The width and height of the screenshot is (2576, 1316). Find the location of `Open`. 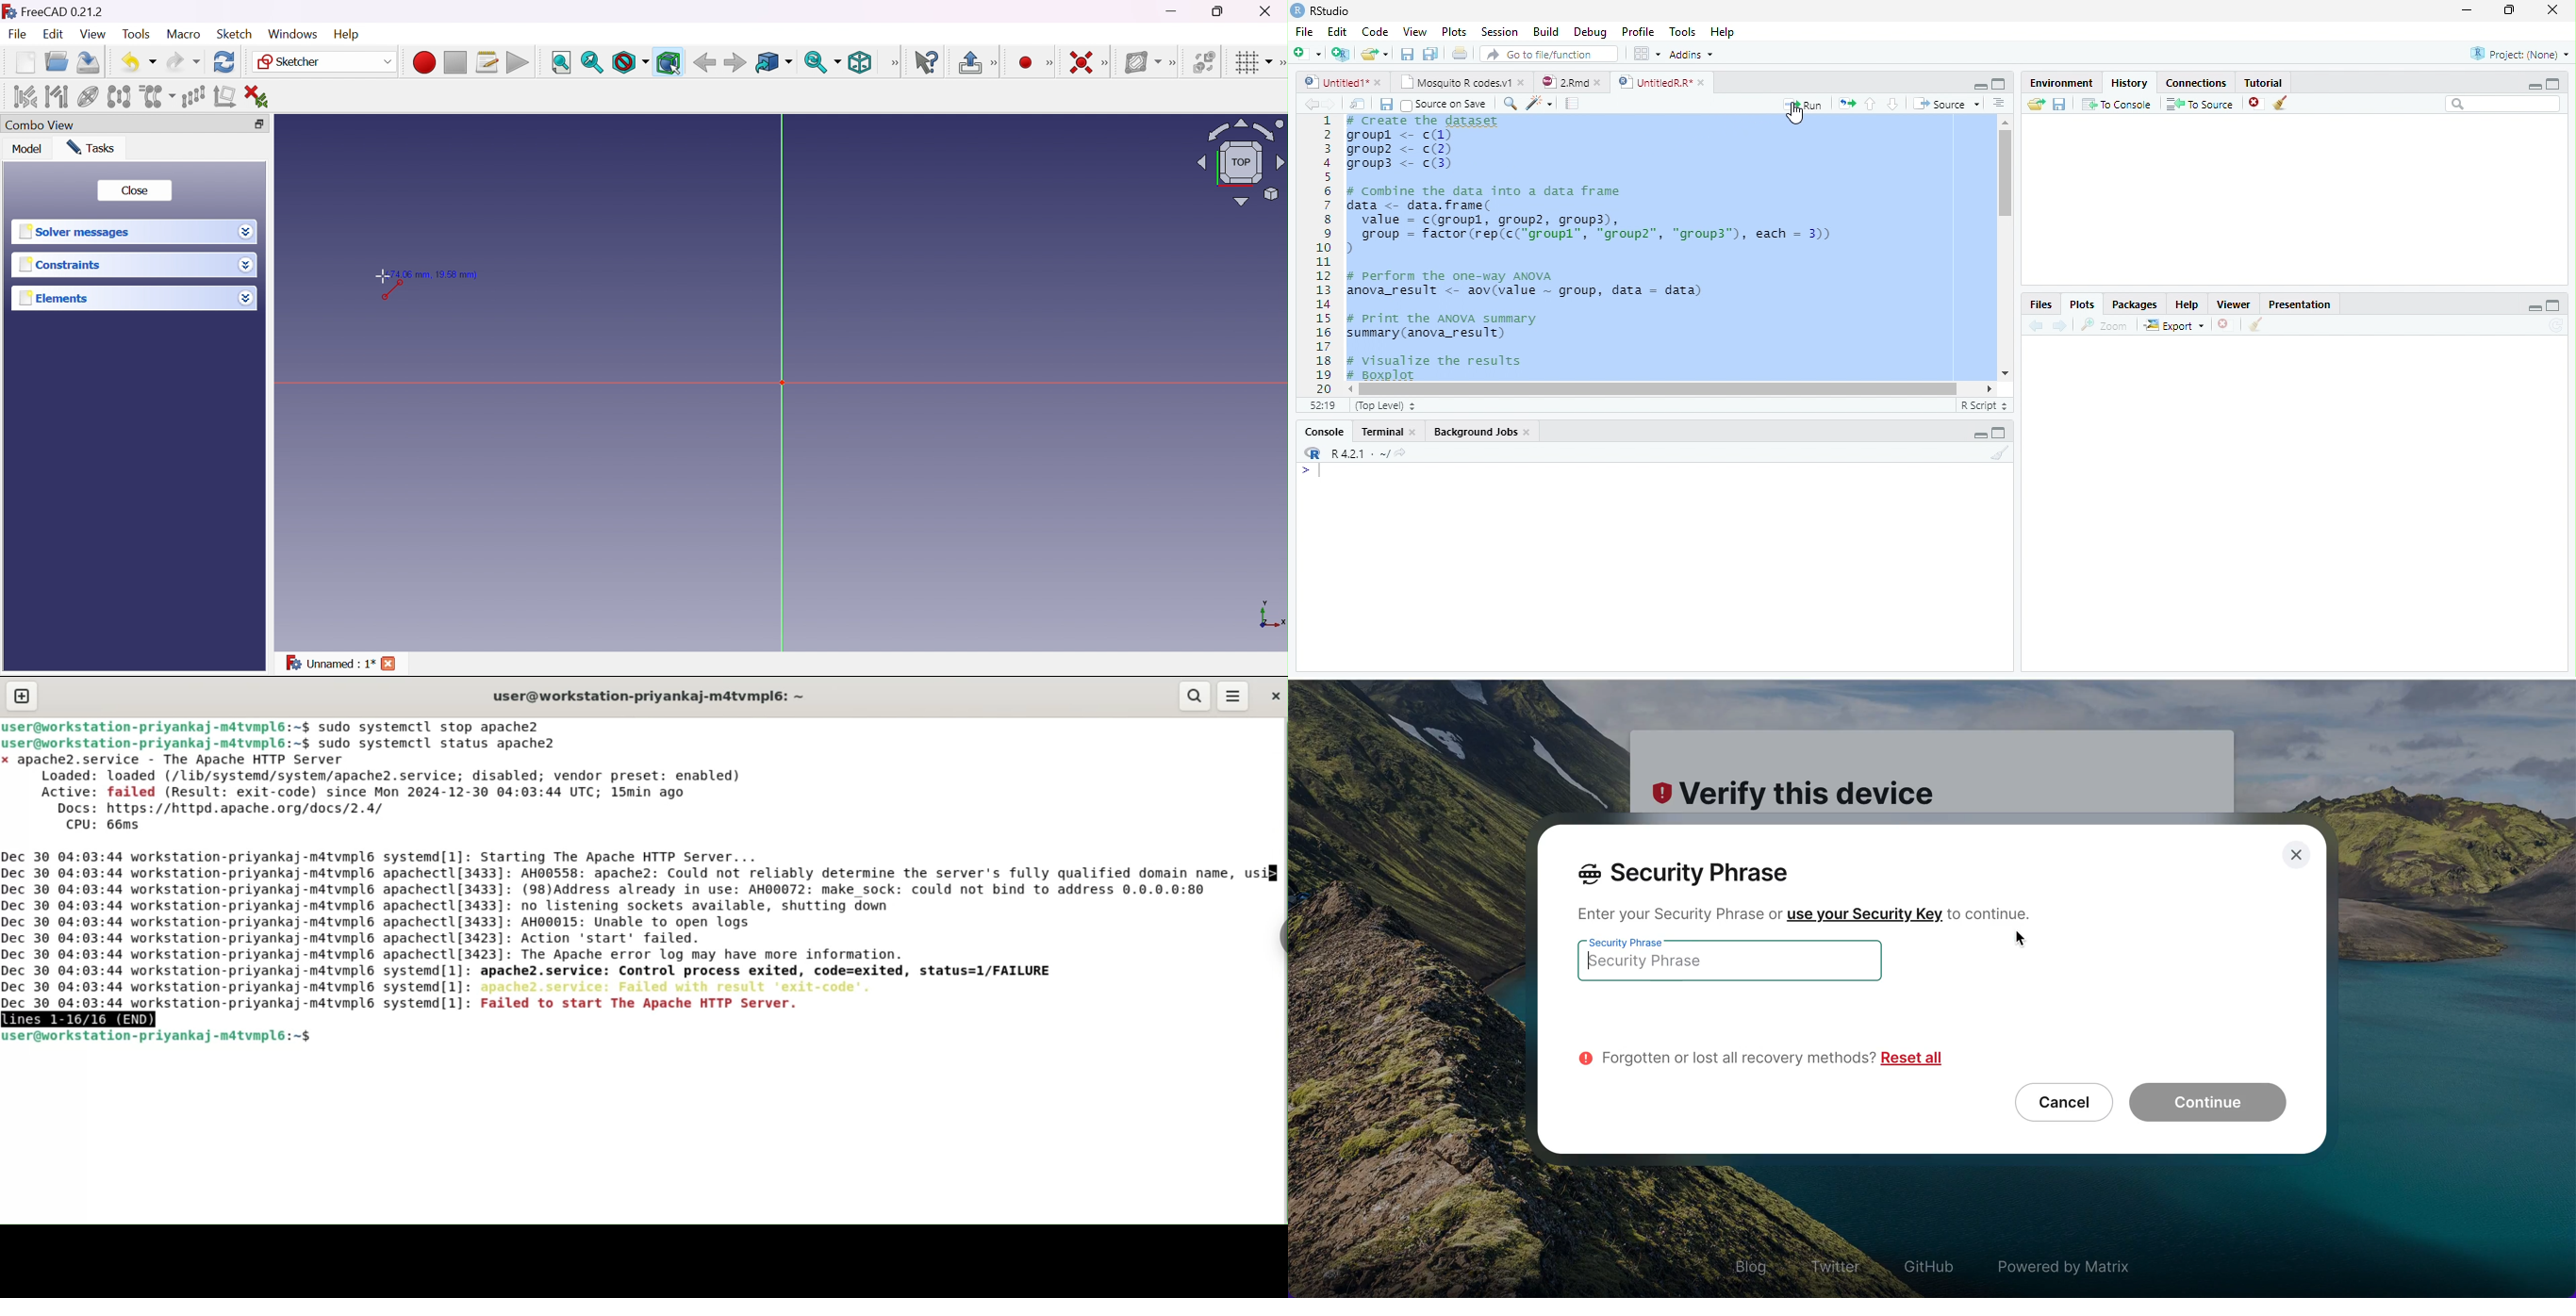

Open is located at coordinates (58, 61).